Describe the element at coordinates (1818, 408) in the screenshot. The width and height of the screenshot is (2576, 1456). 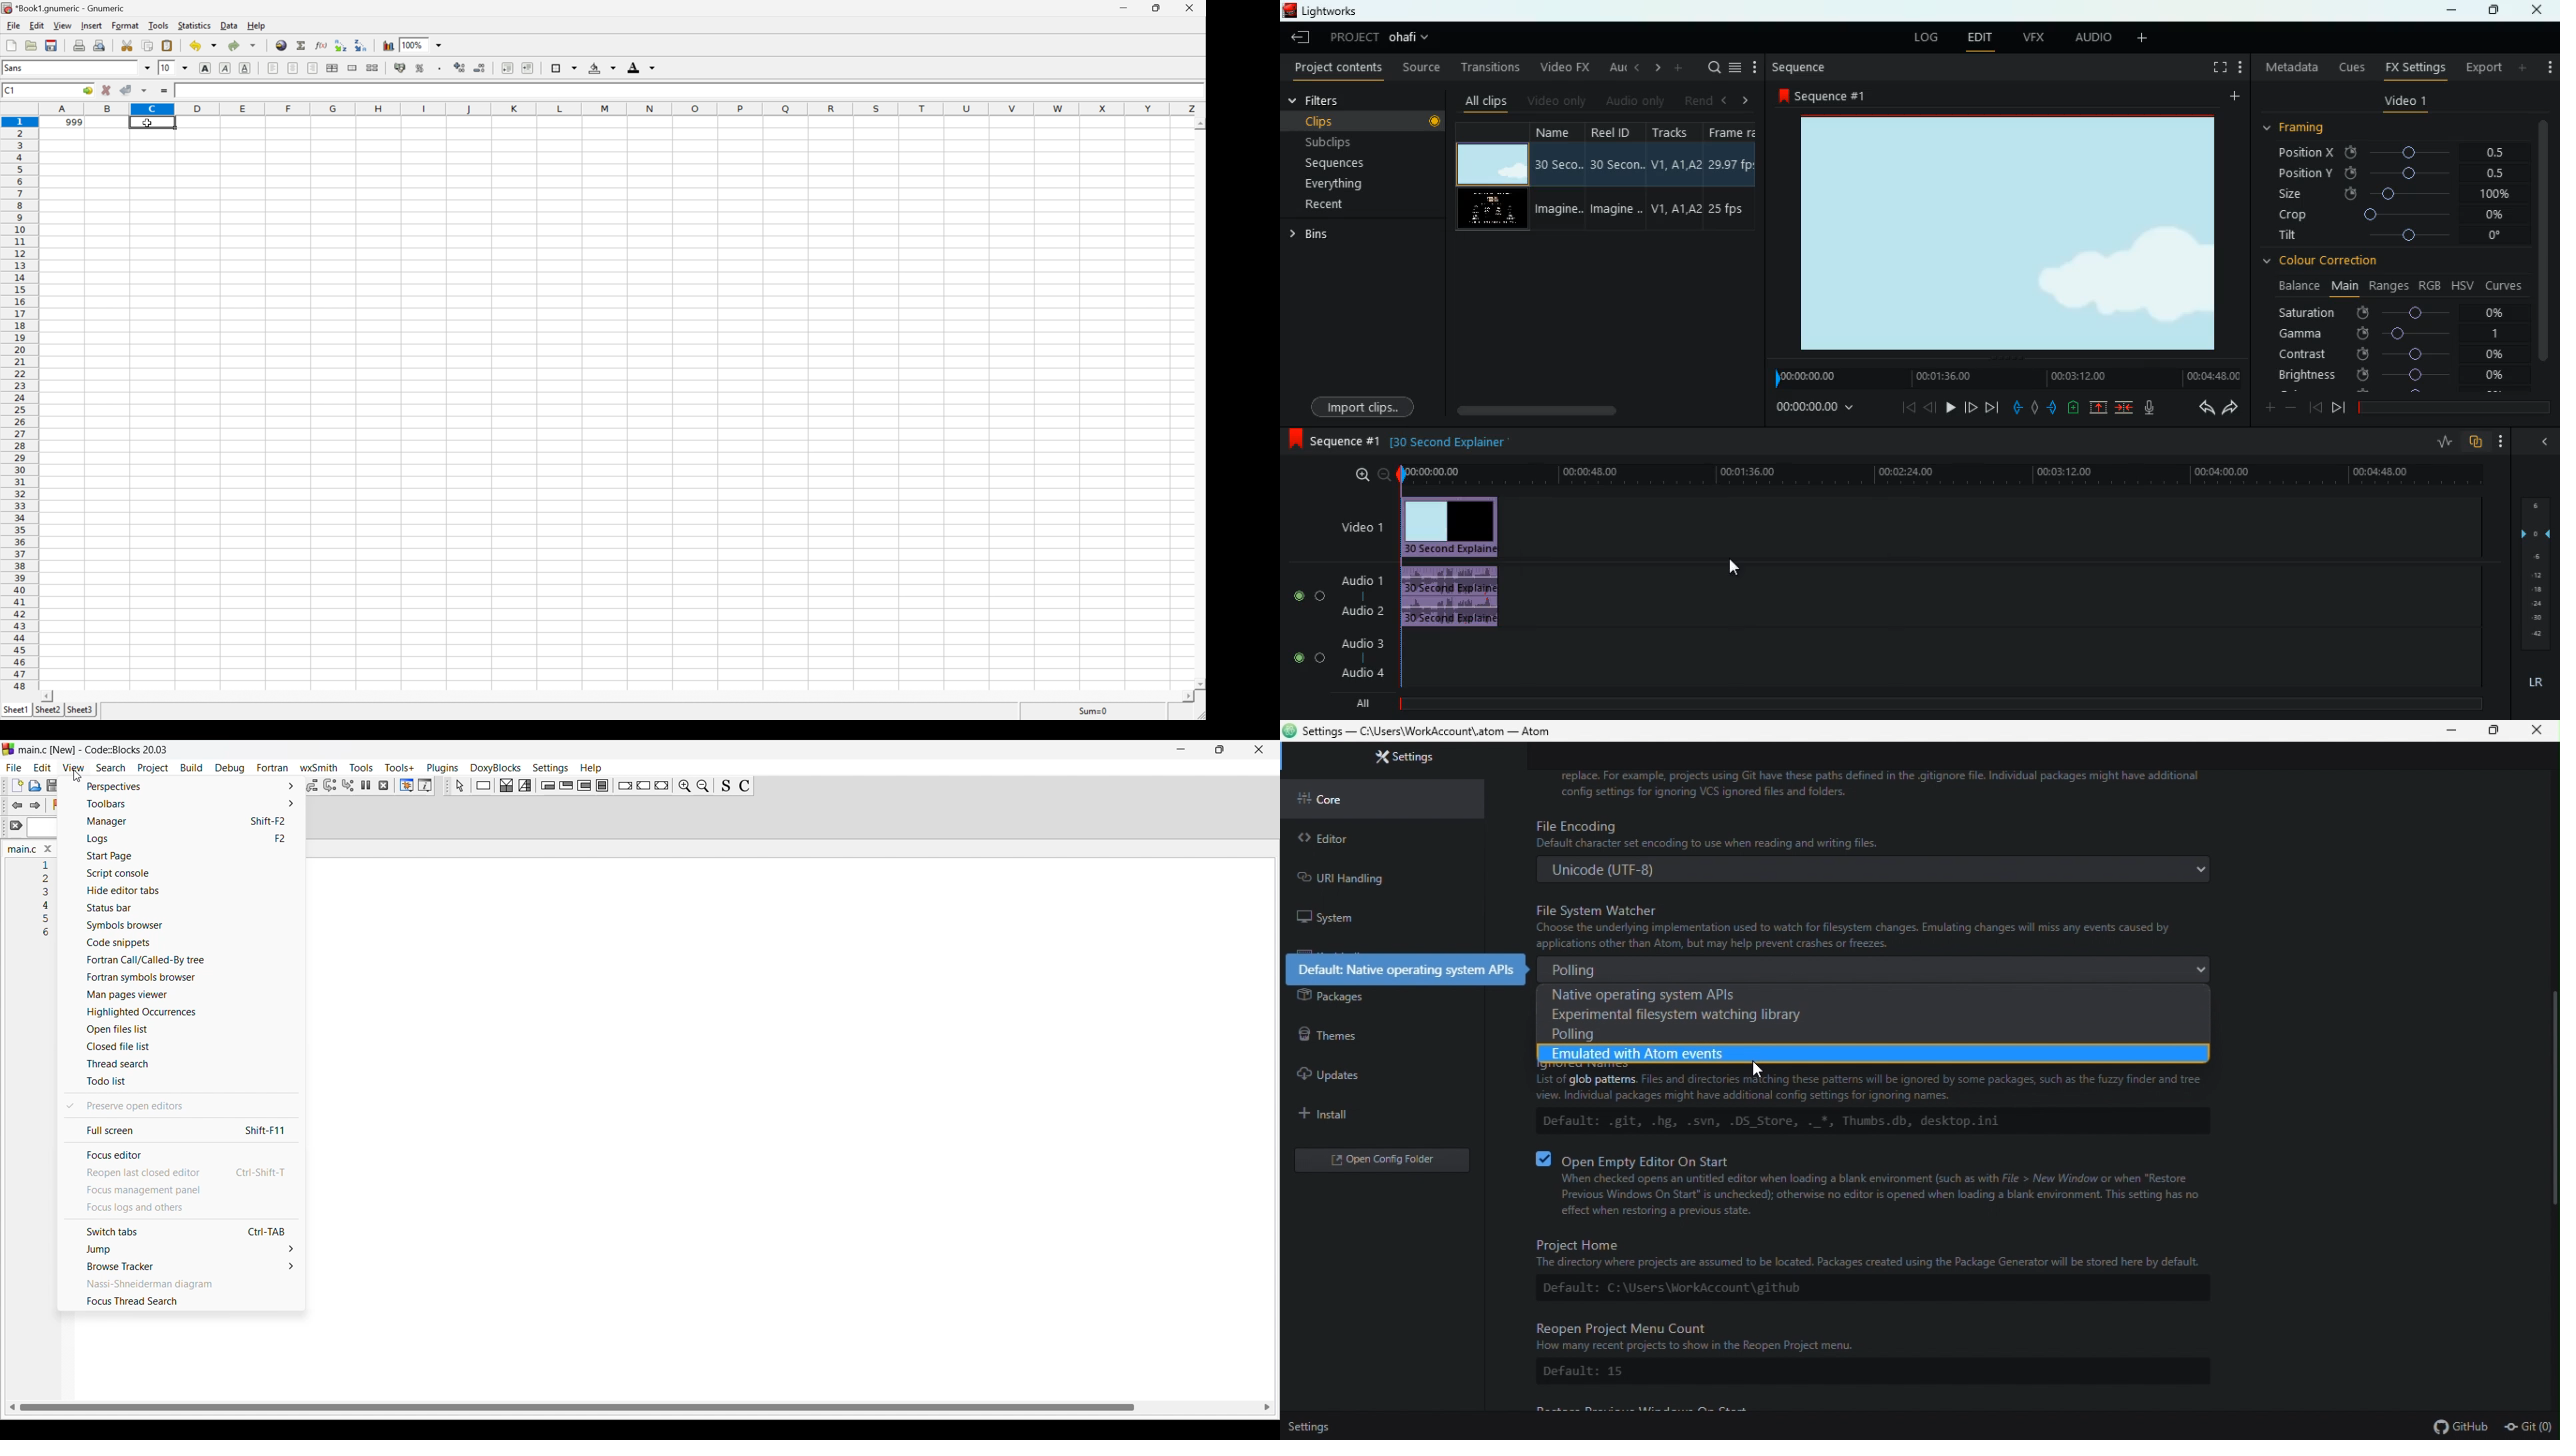
I see `time` at that location.